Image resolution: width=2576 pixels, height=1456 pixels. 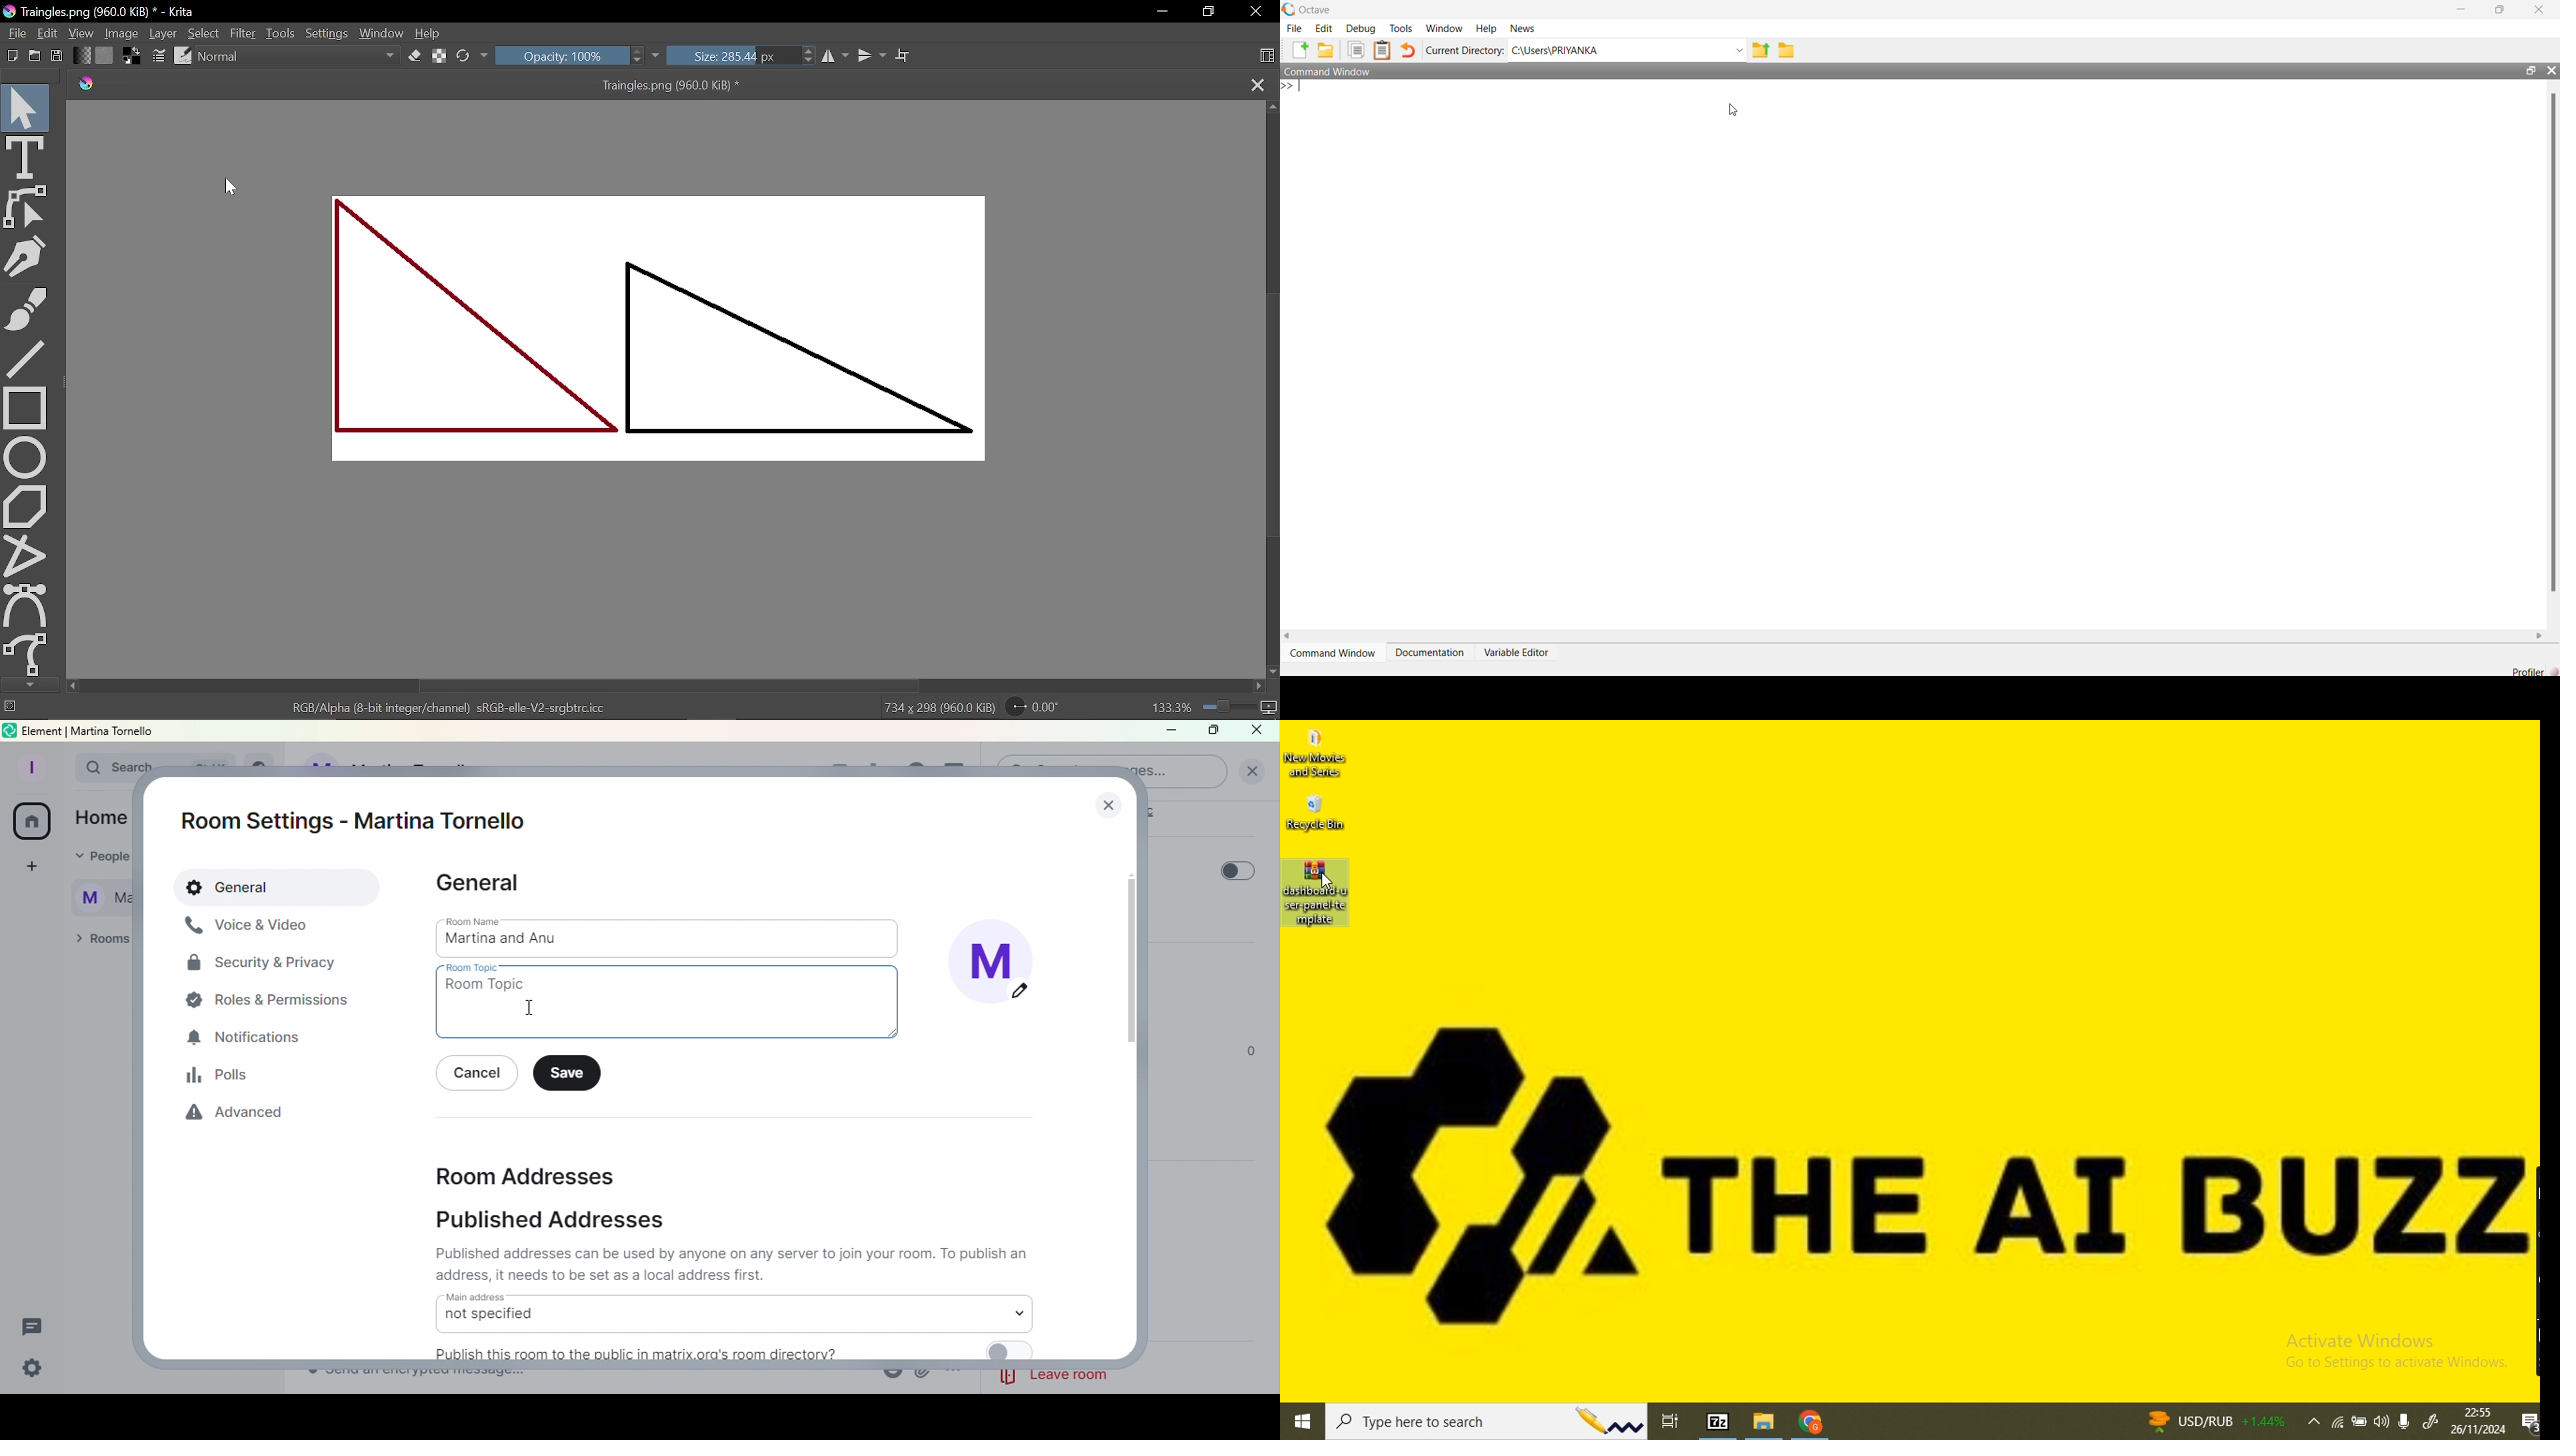 What do you see at coordinates (29, 1370) in the screenshot?
I see `Quick settings` at bounding box center [29, 1370].